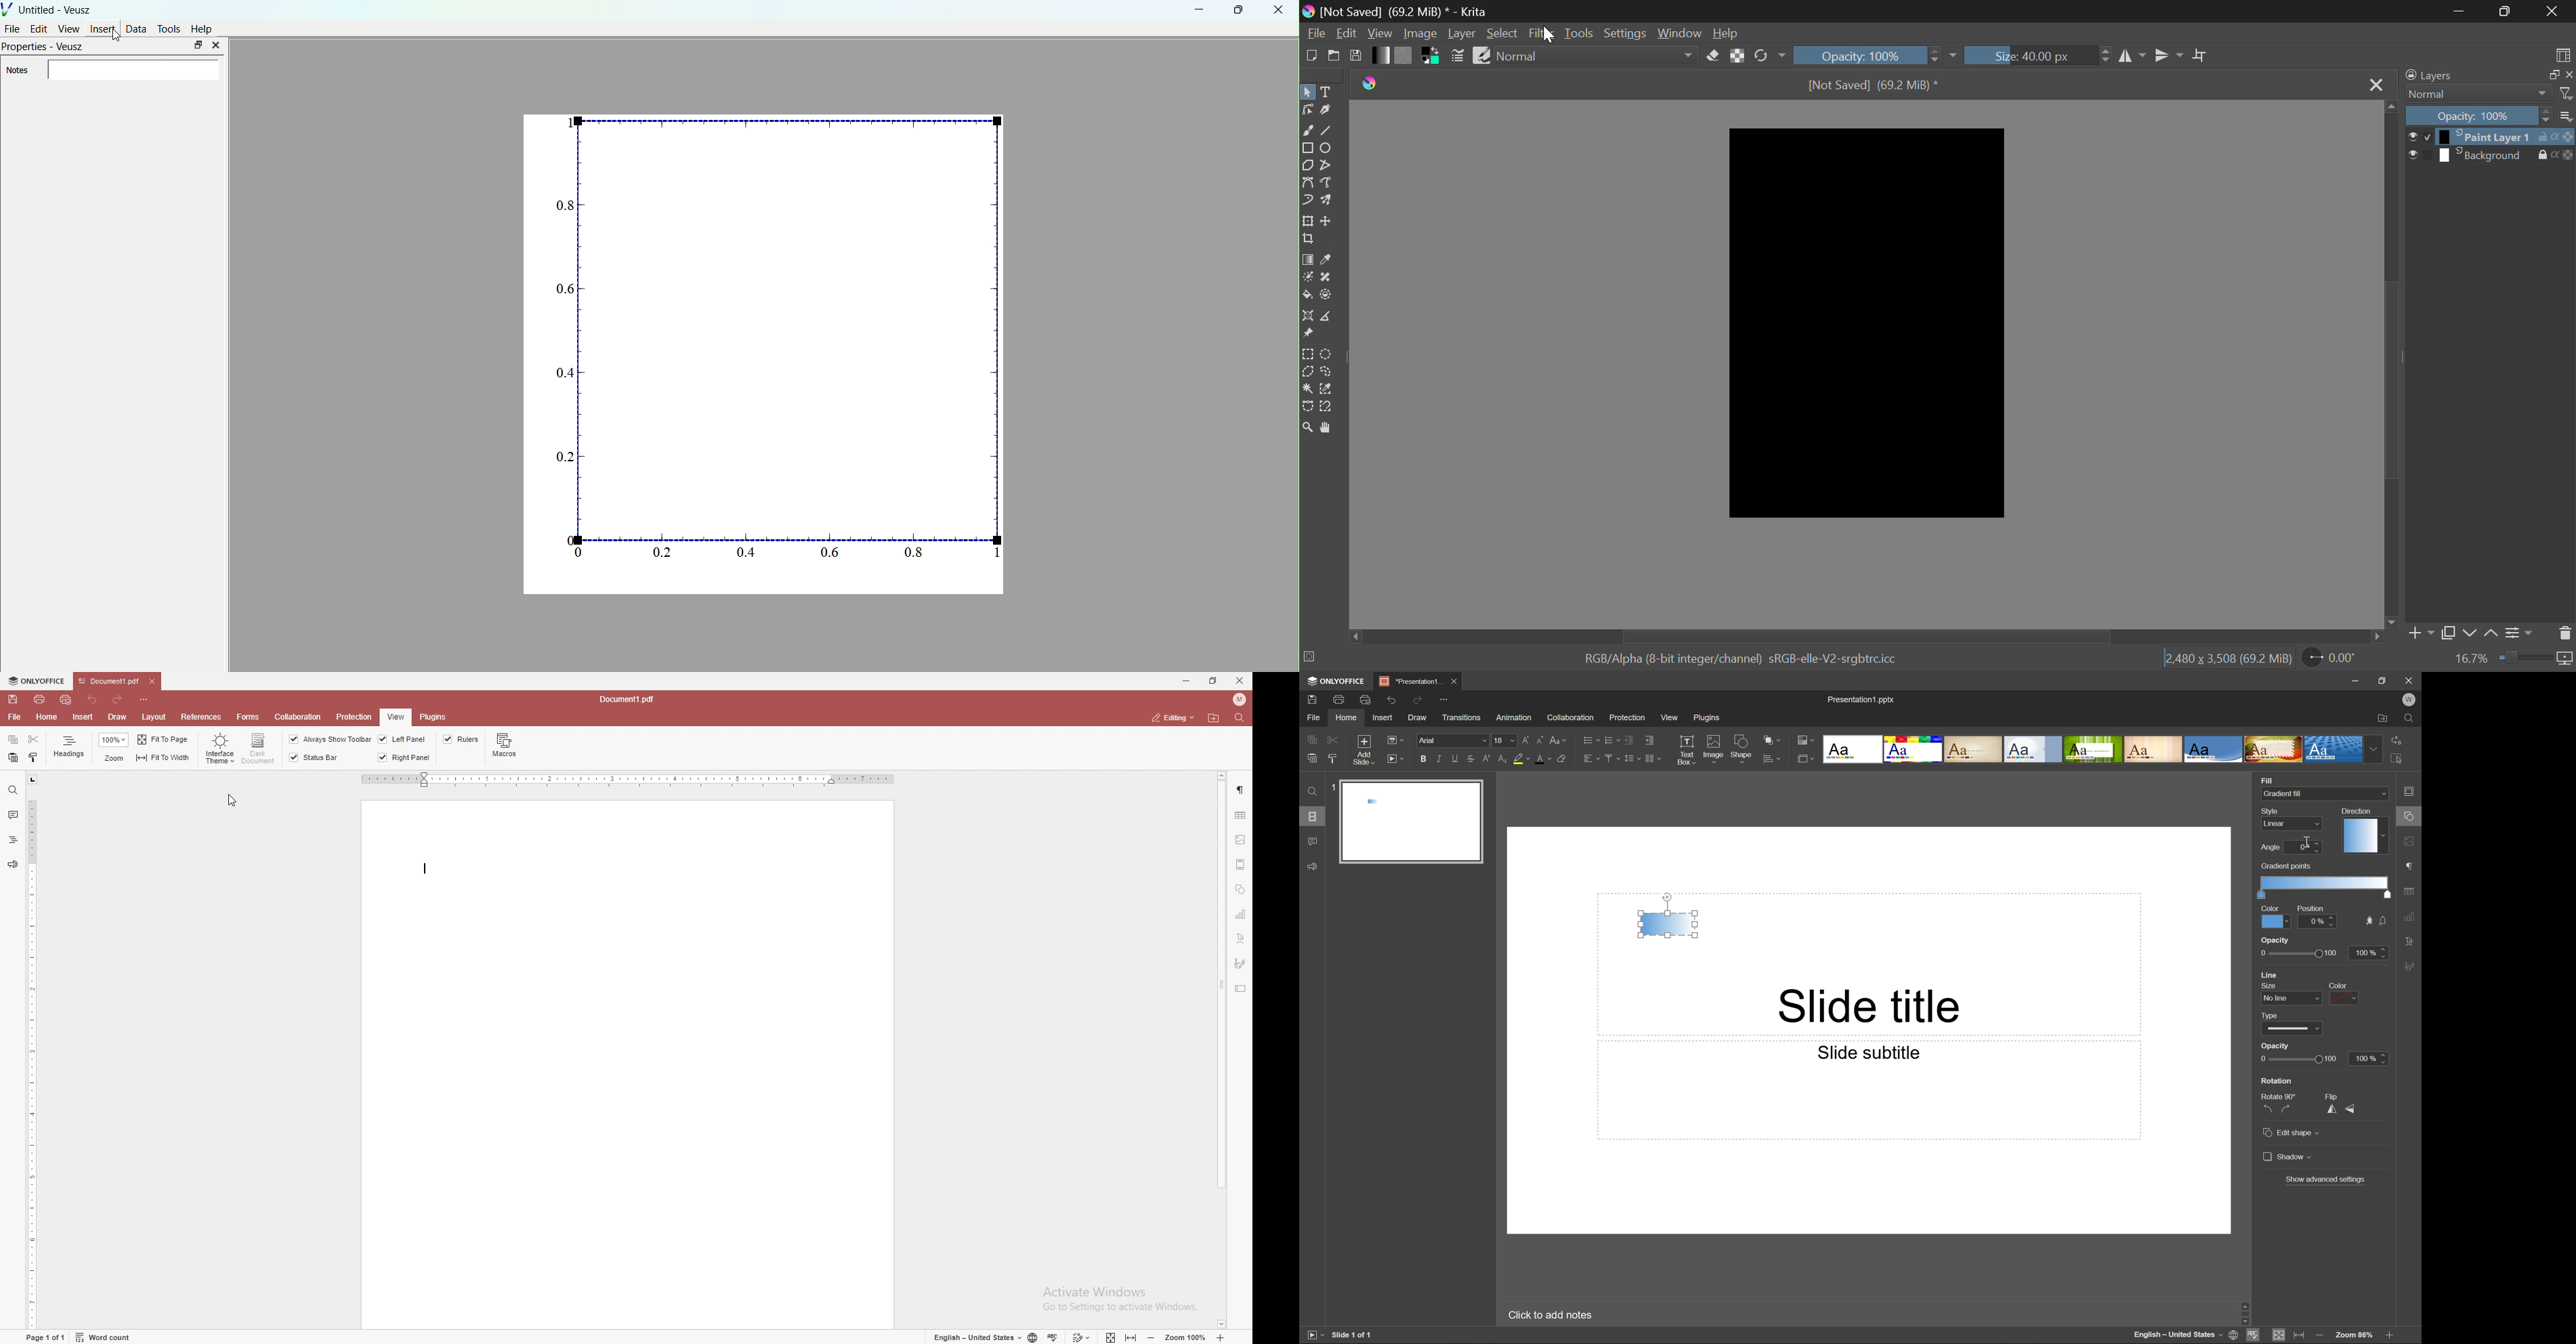 Image resolution: width=2576 pixels, height=1344 pixels. Describe the element at coordinates (1308, 390) in the screenshot. I see `Continuous Selection` at that location.